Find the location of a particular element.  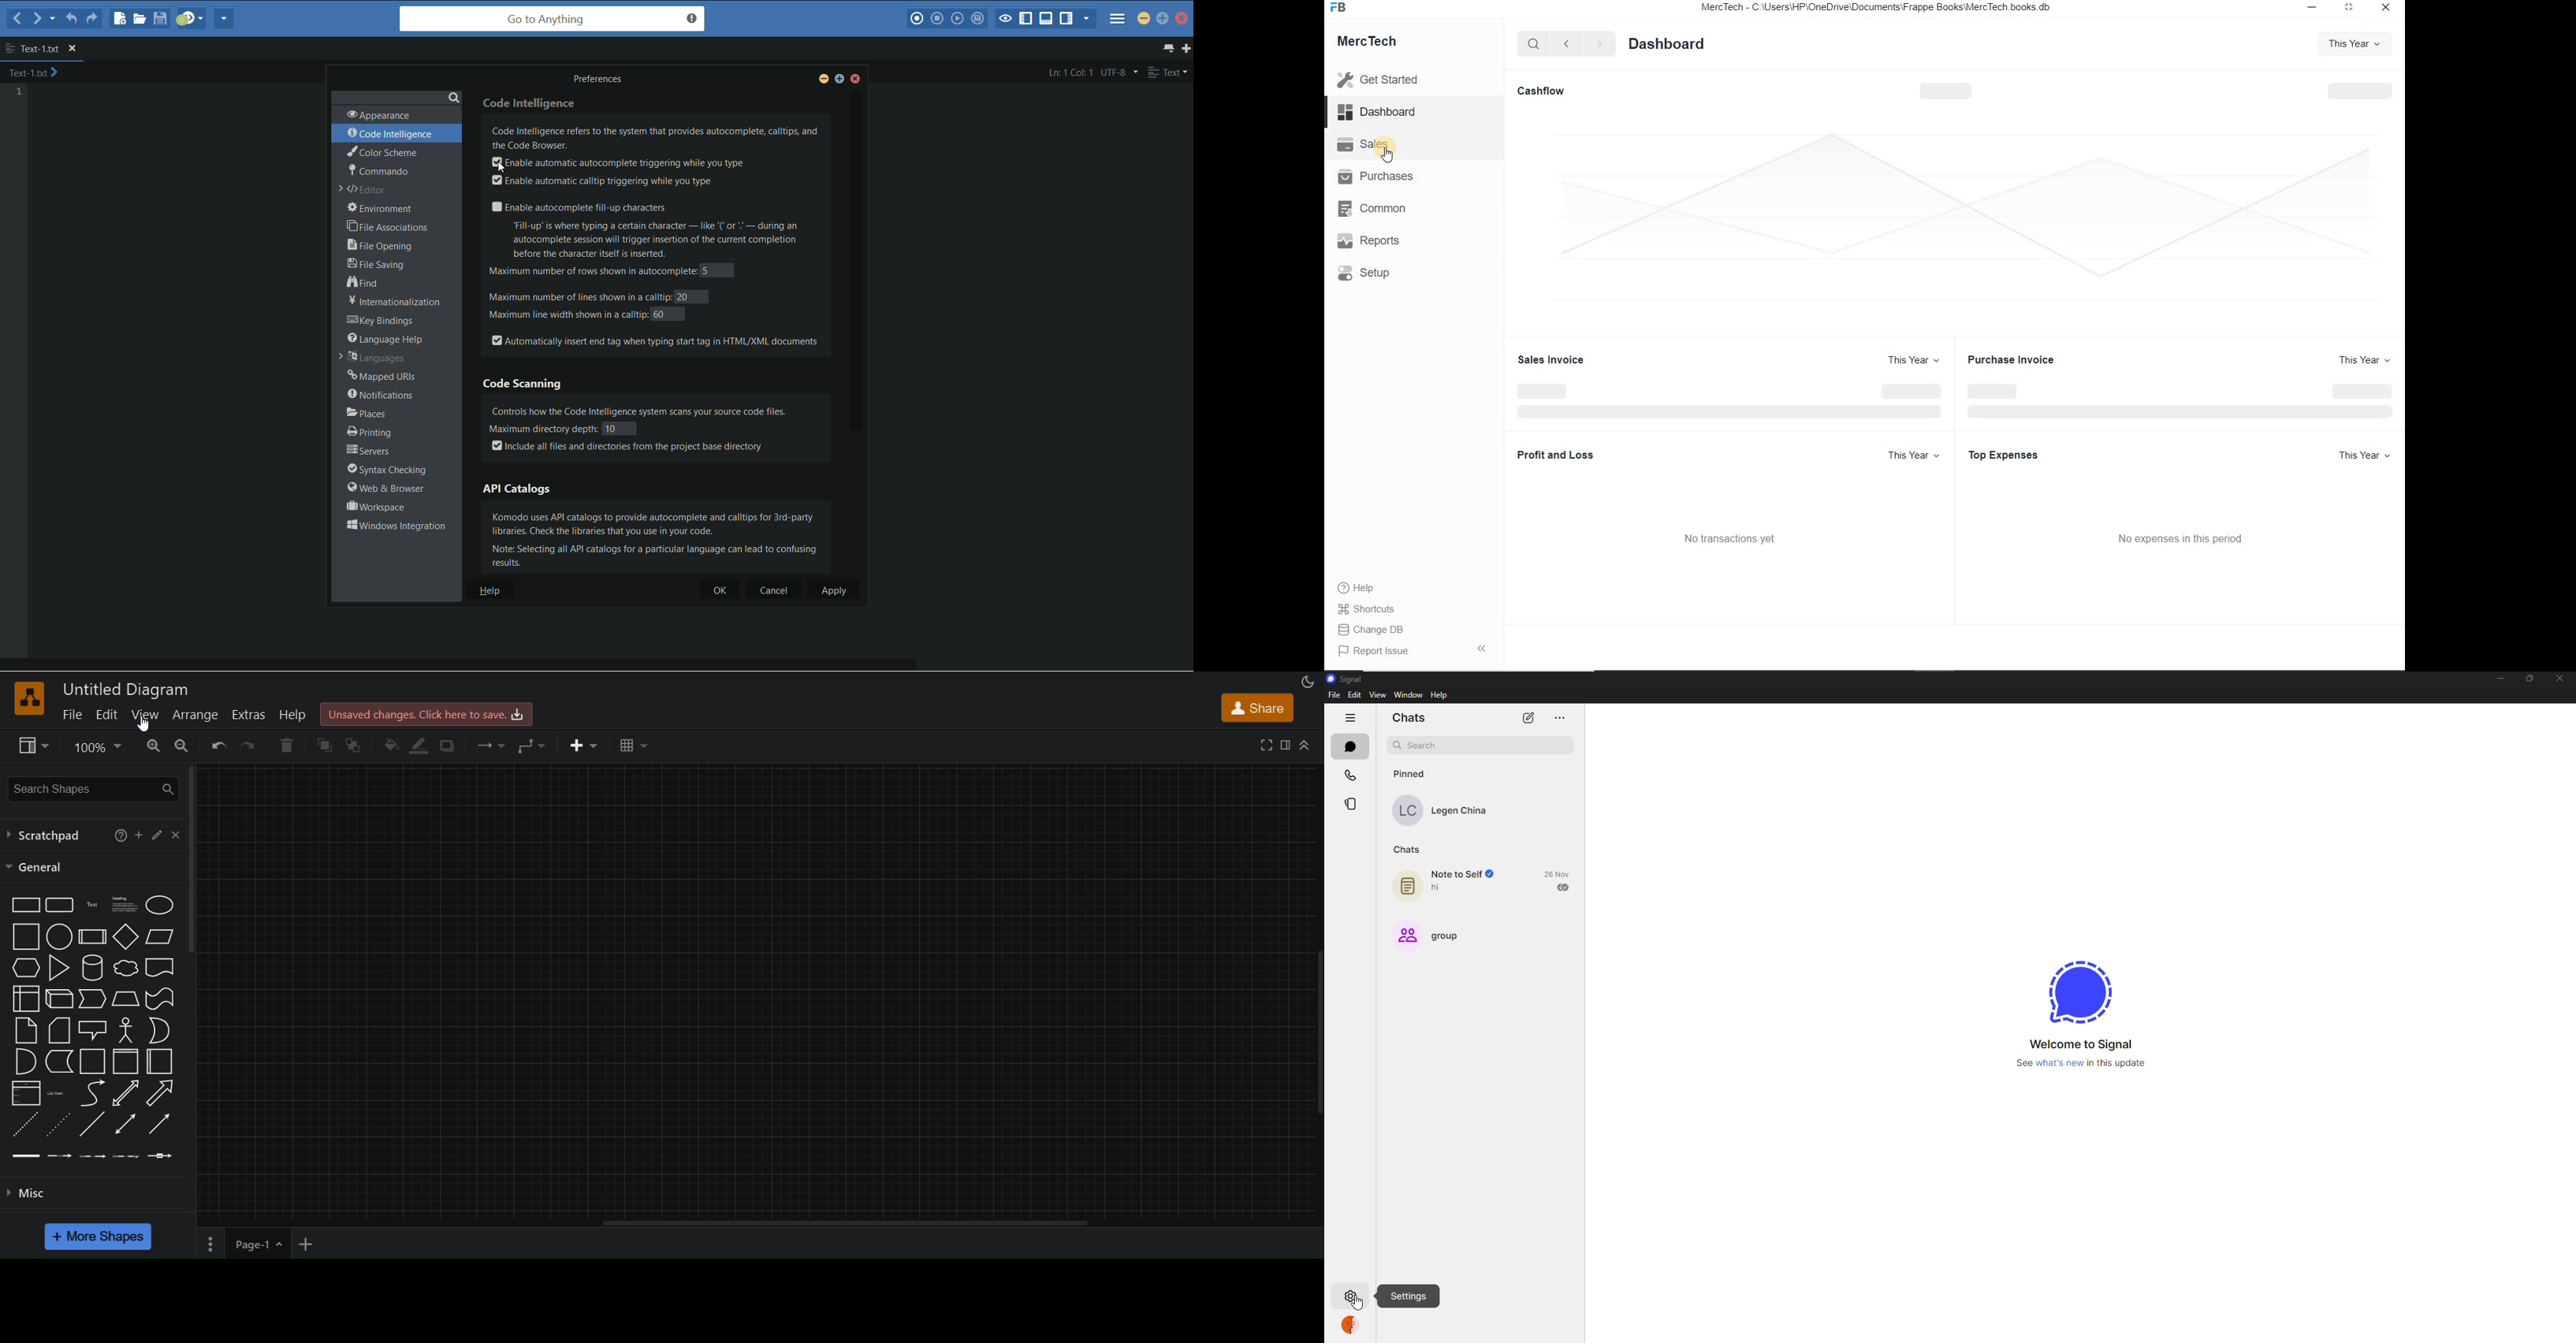

add new is located at coordinates (311, 1241).